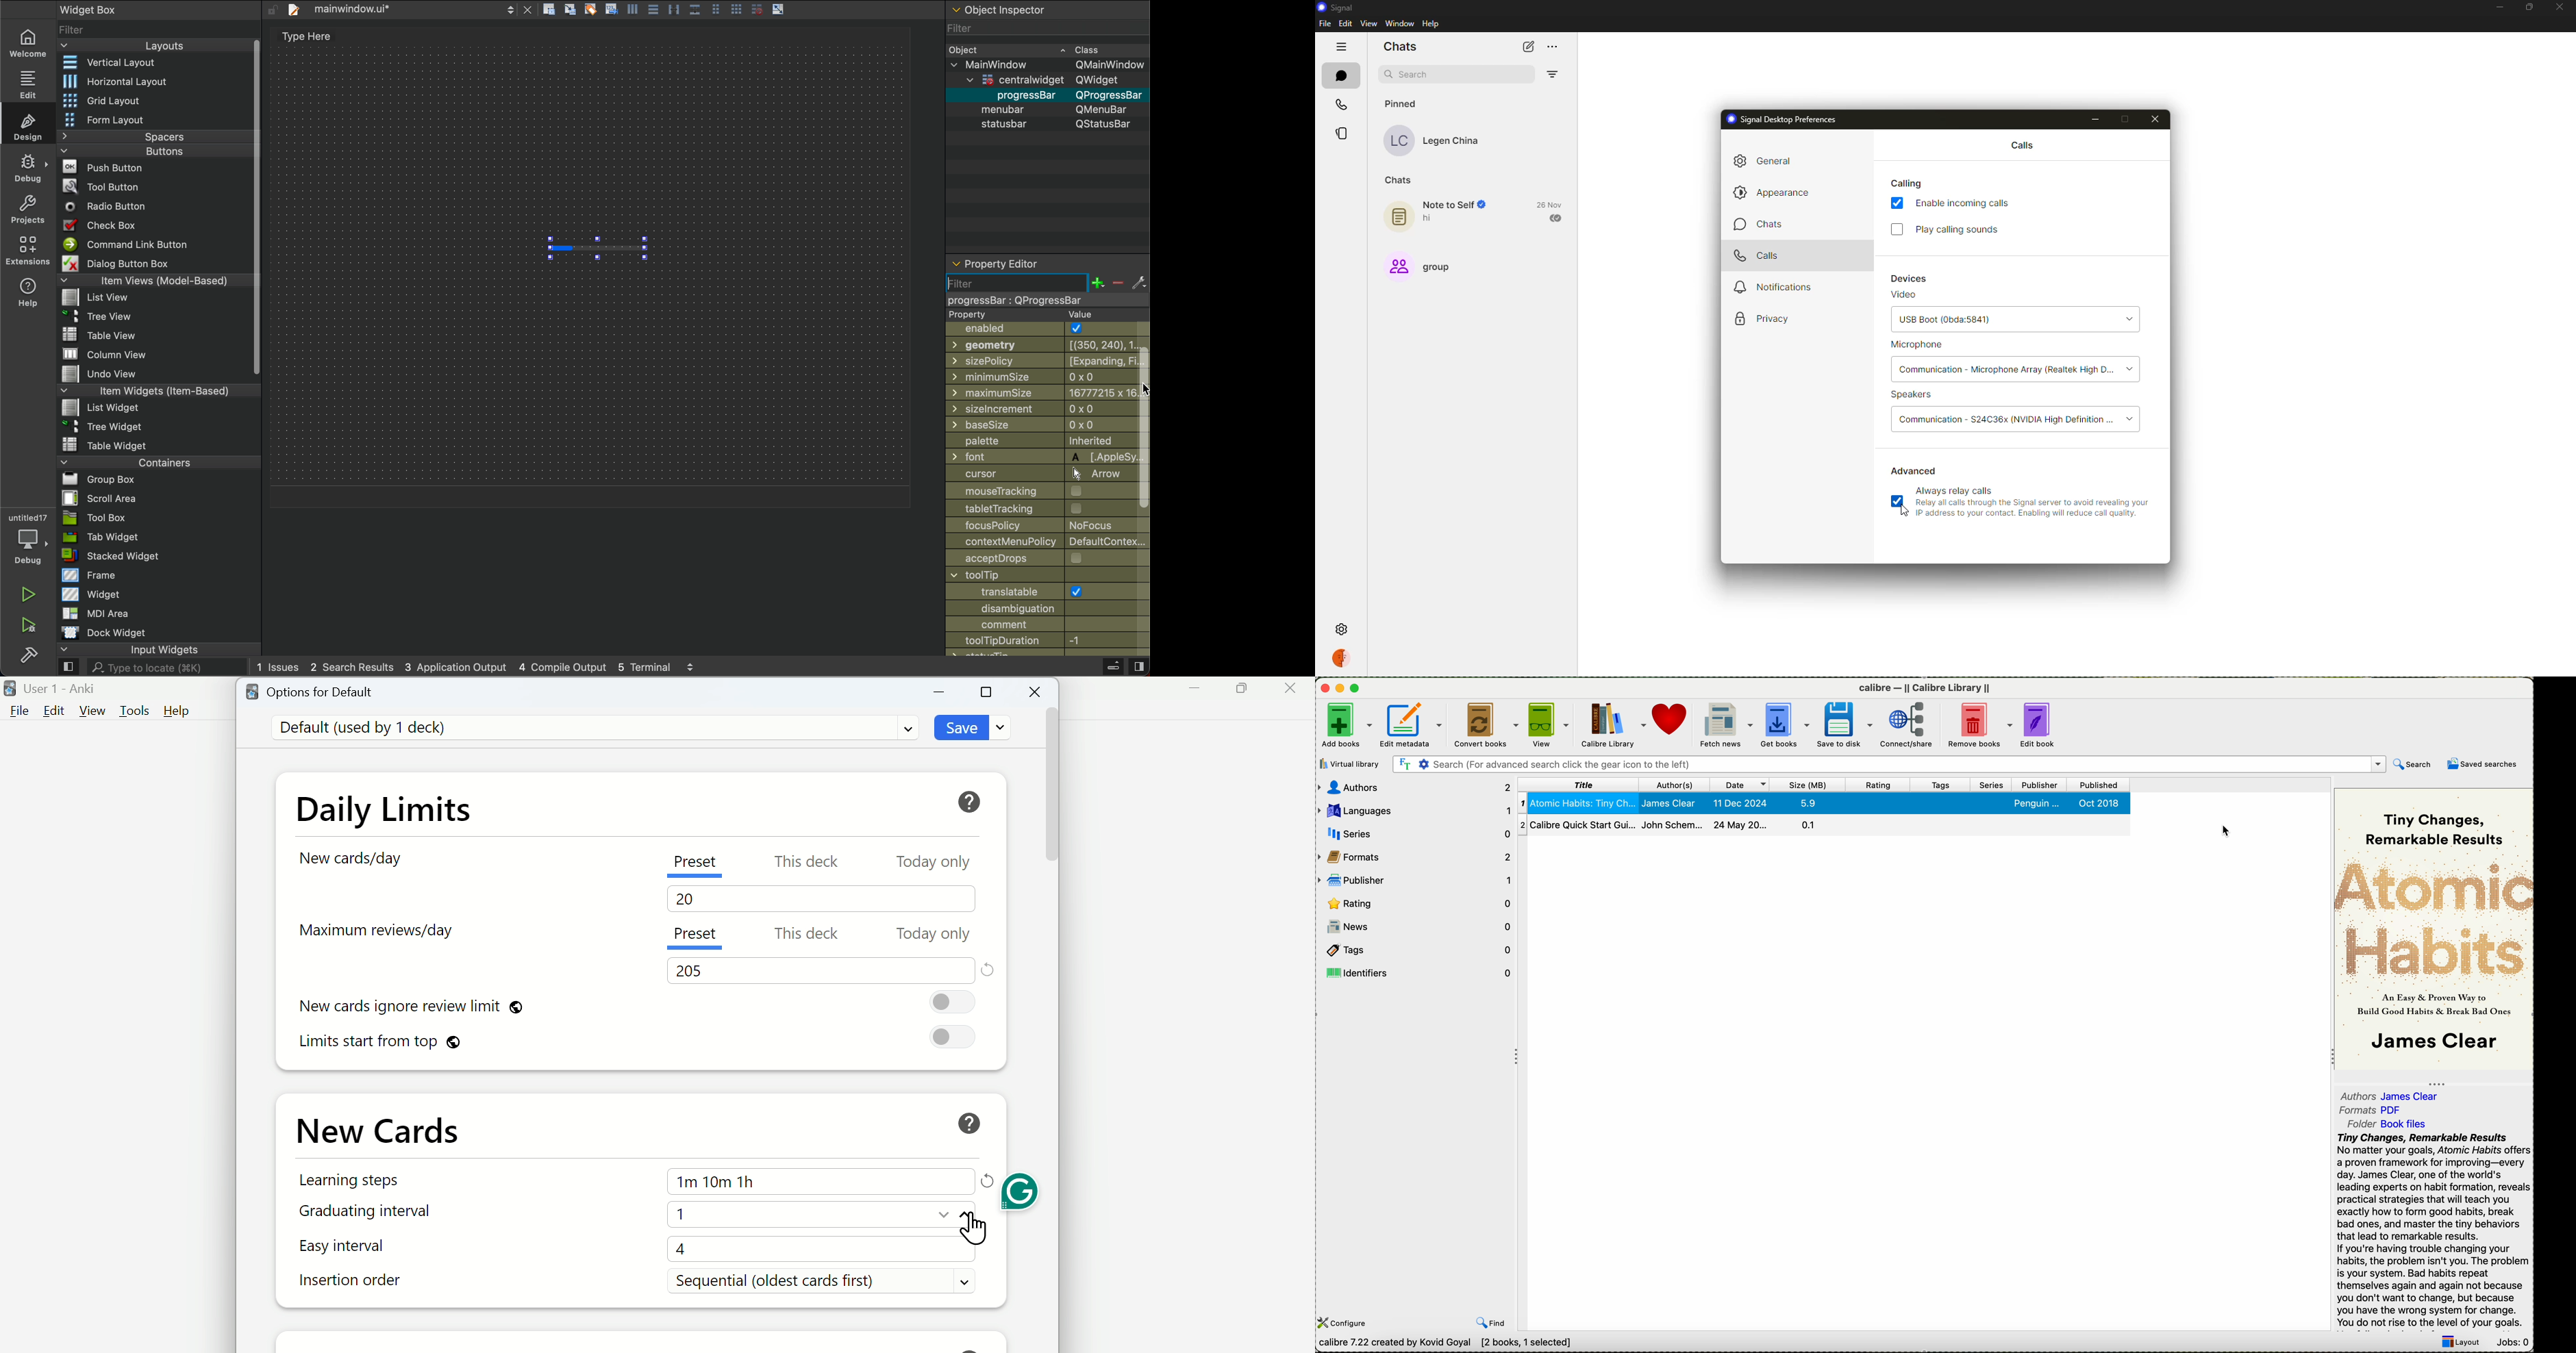  Describe the element at coordinates (1454, 143) in the screenshot. I see `Legen China` at that location.